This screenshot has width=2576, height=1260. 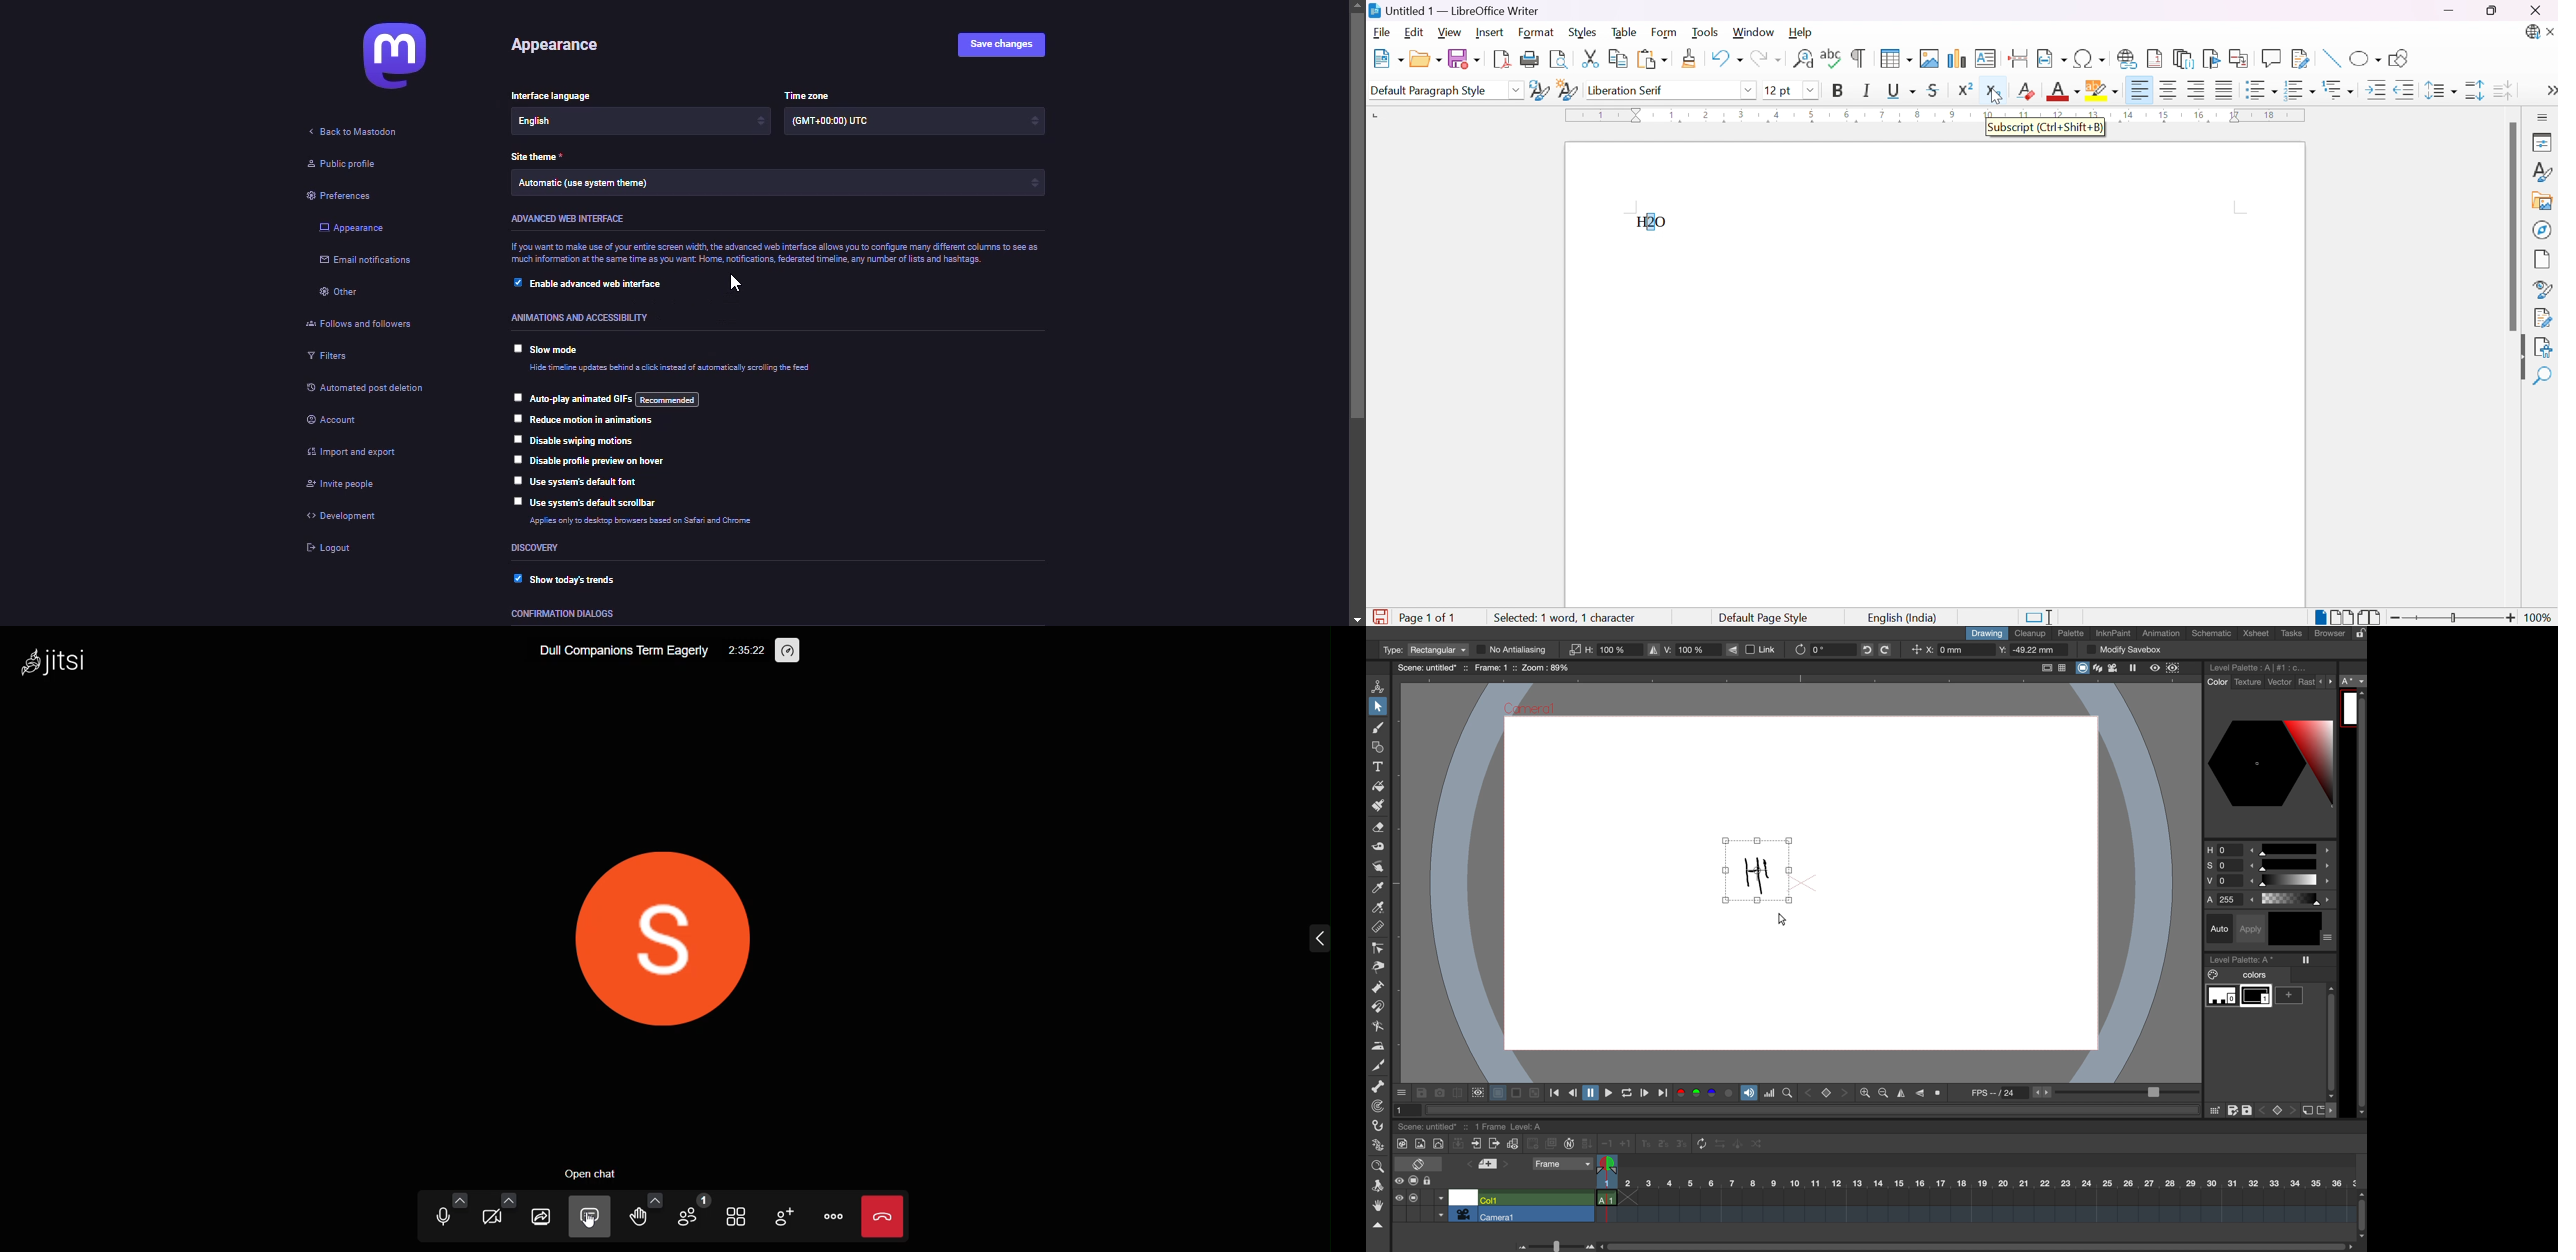 I want to click on Insert image, so click(x=1931, y=58).